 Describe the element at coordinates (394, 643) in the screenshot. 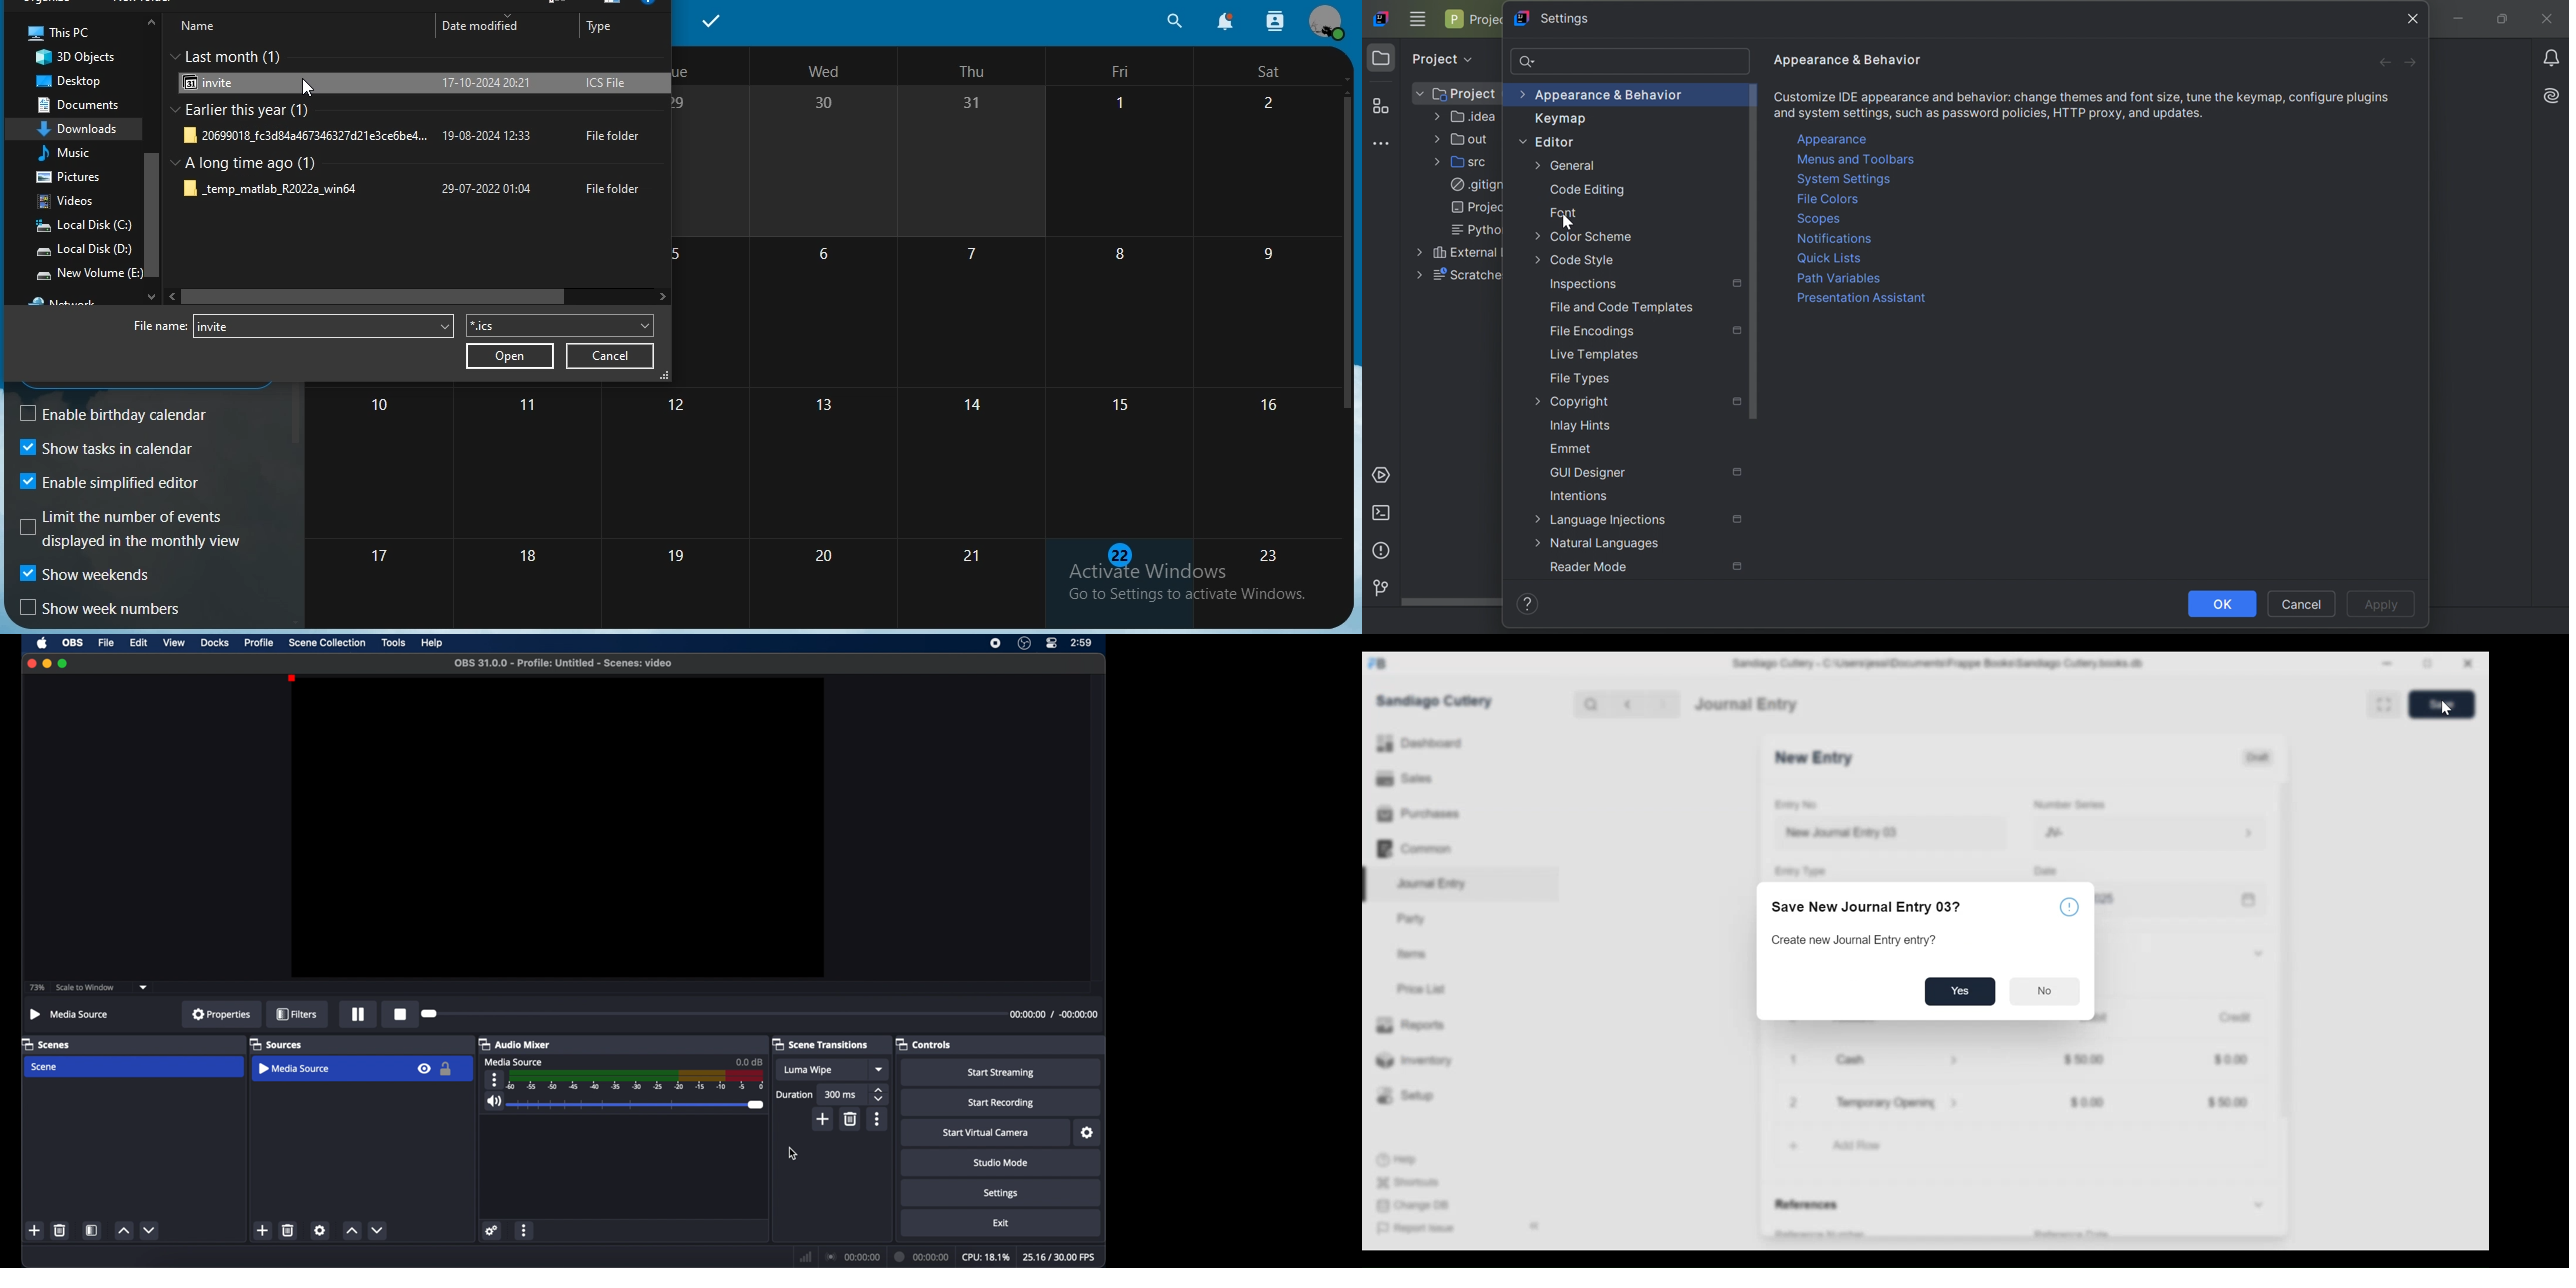

I see `tools` at that location.